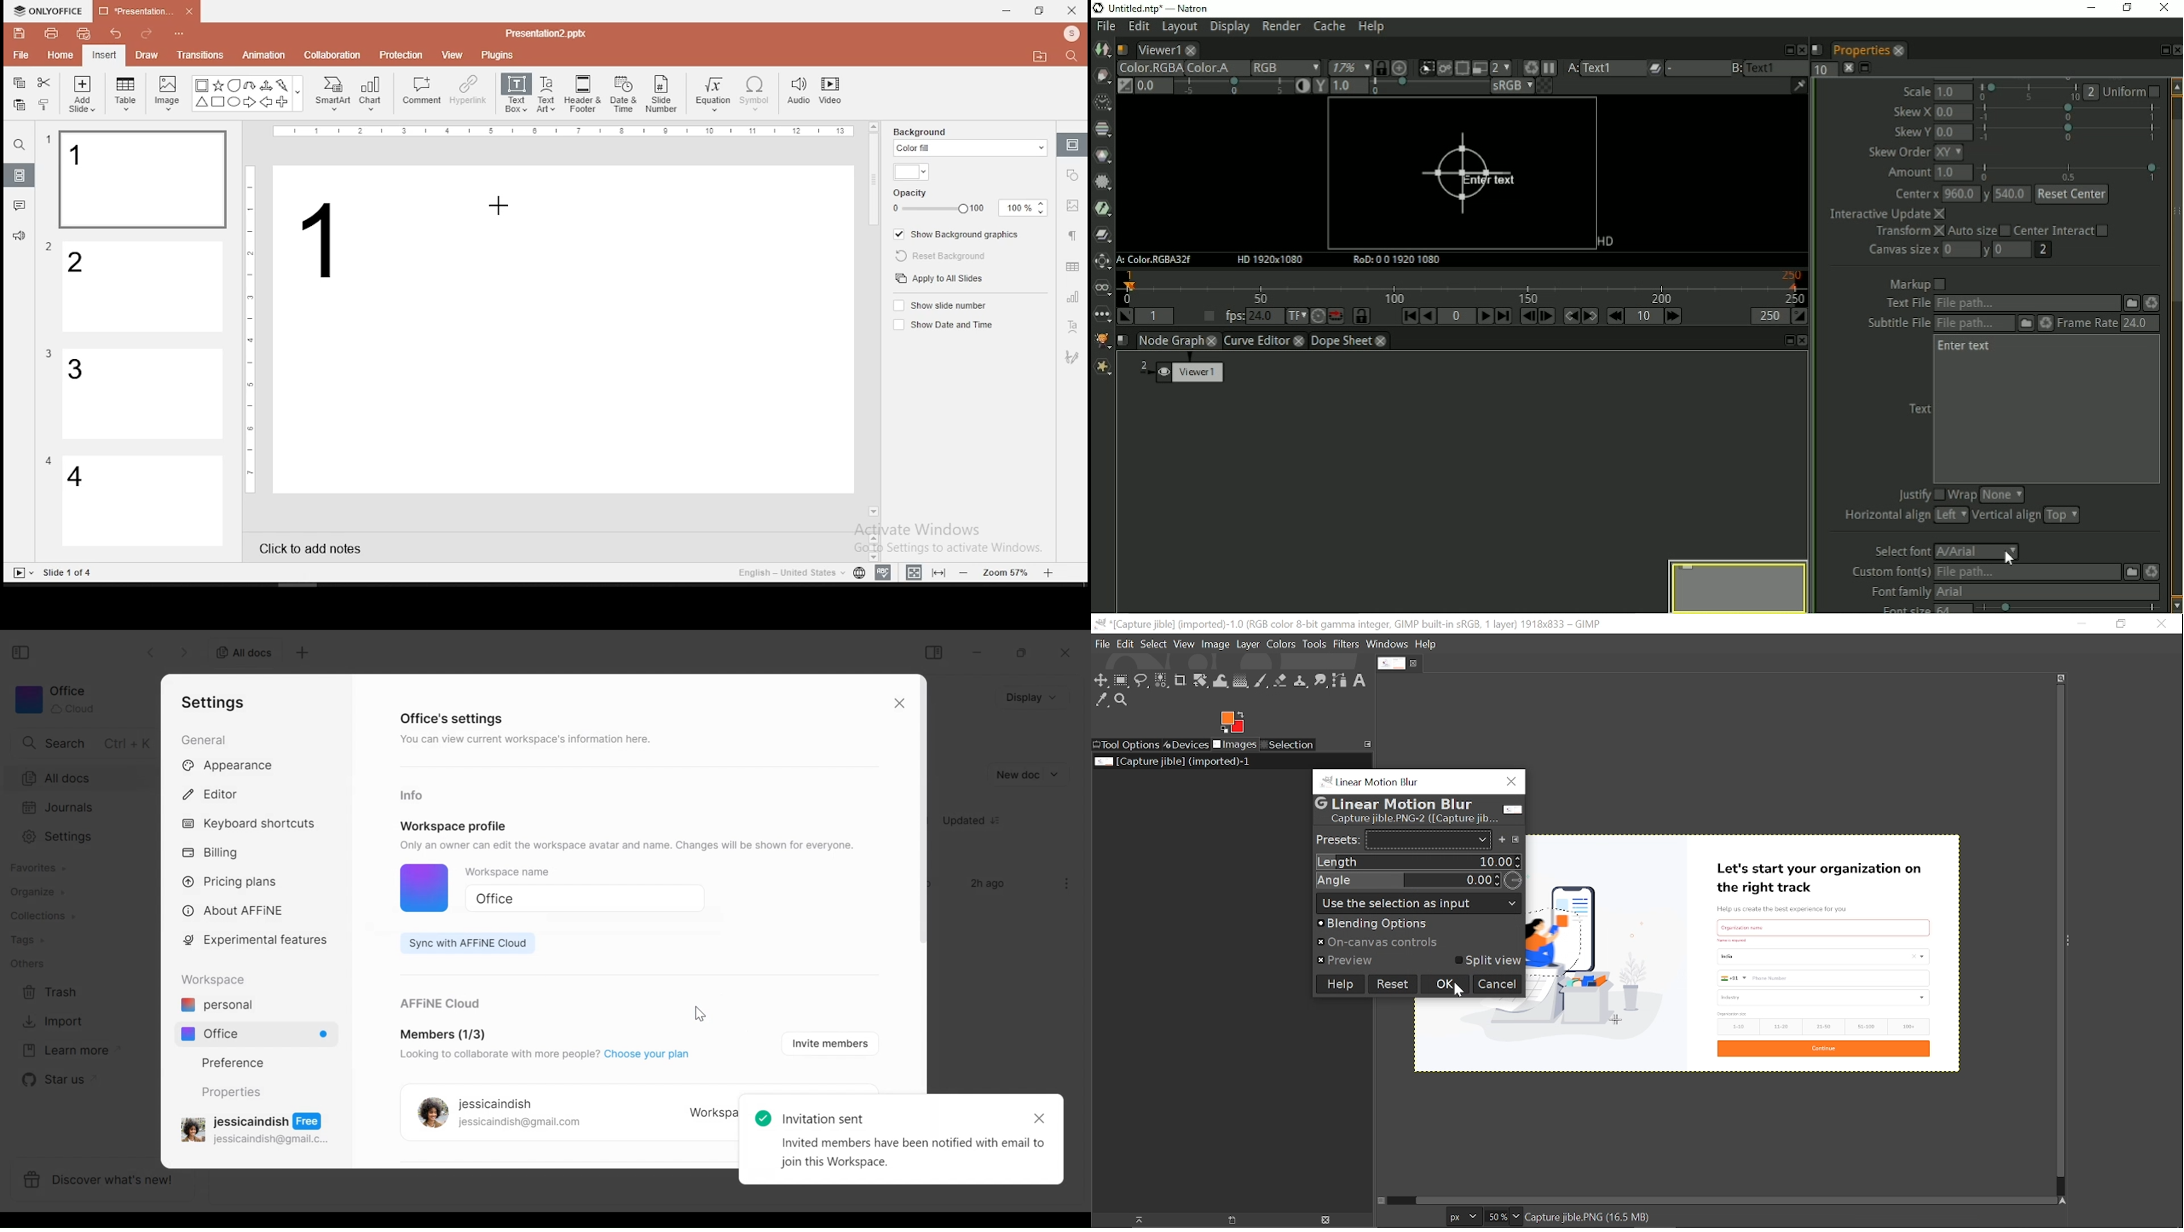 This screenshot has height=1232, width=2184. I want to click on All documents, so click(240, 652).